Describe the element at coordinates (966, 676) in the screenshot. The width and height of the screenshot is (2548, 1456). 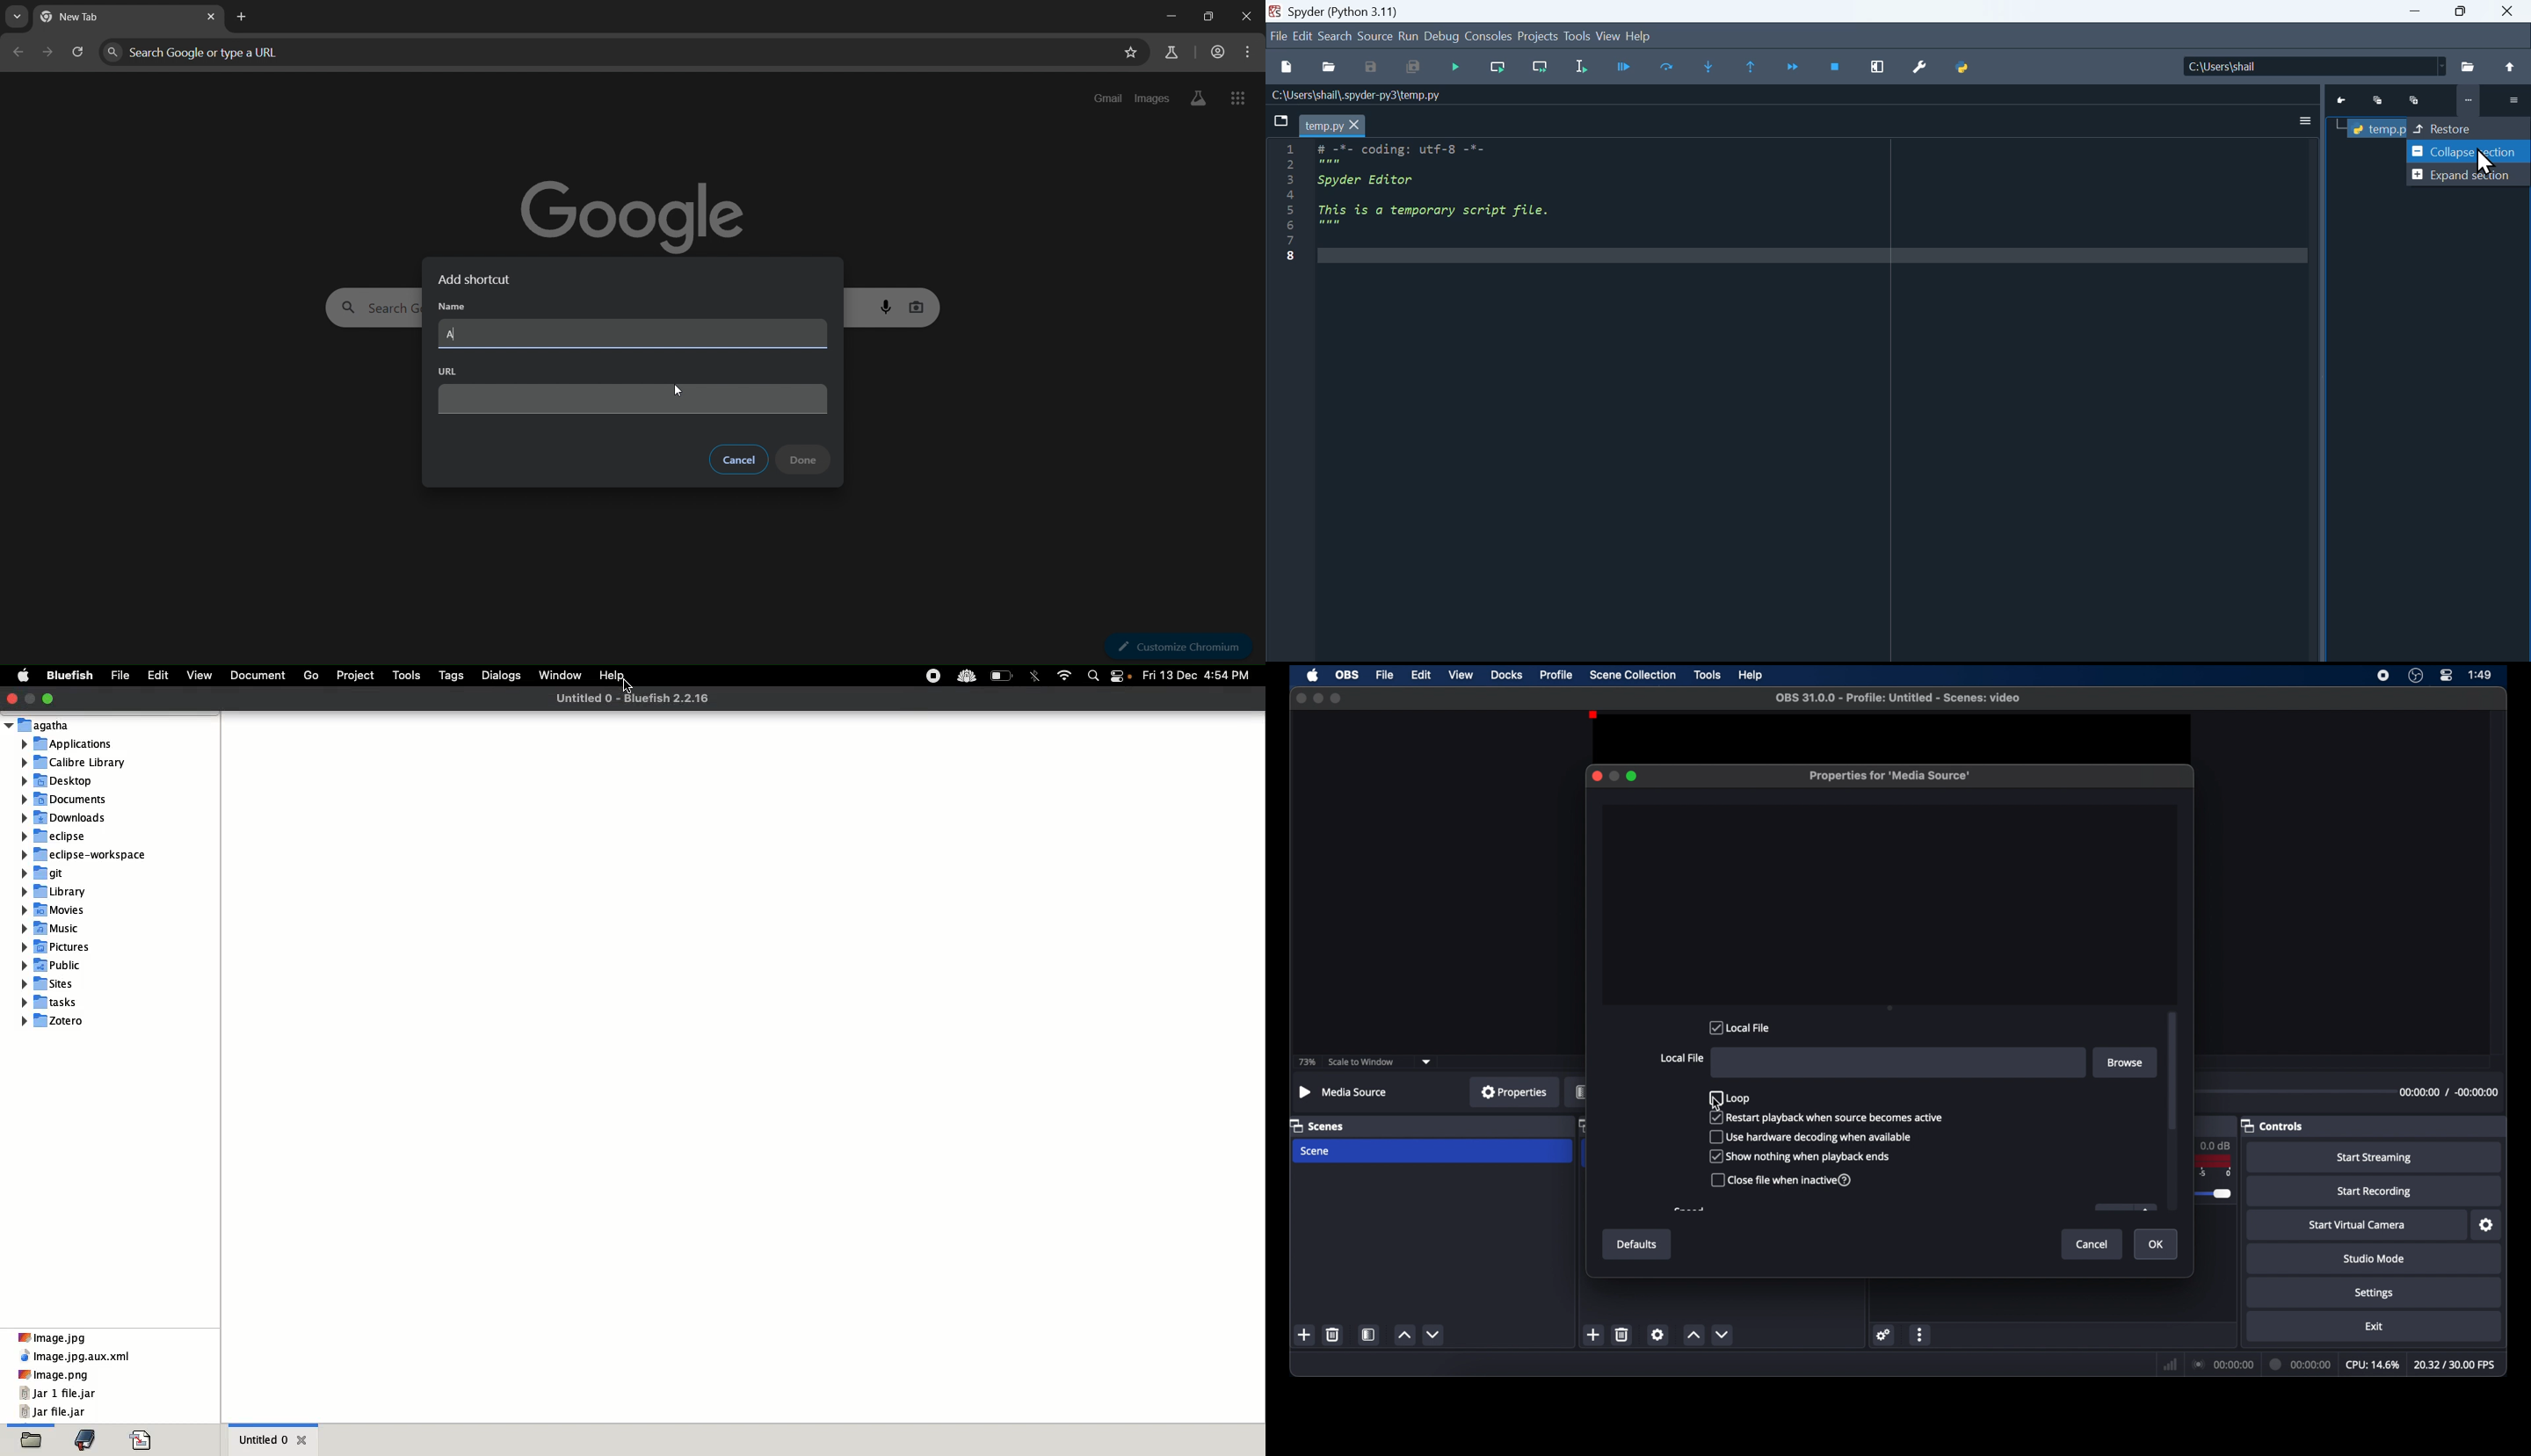
I see `Extension` at that location.